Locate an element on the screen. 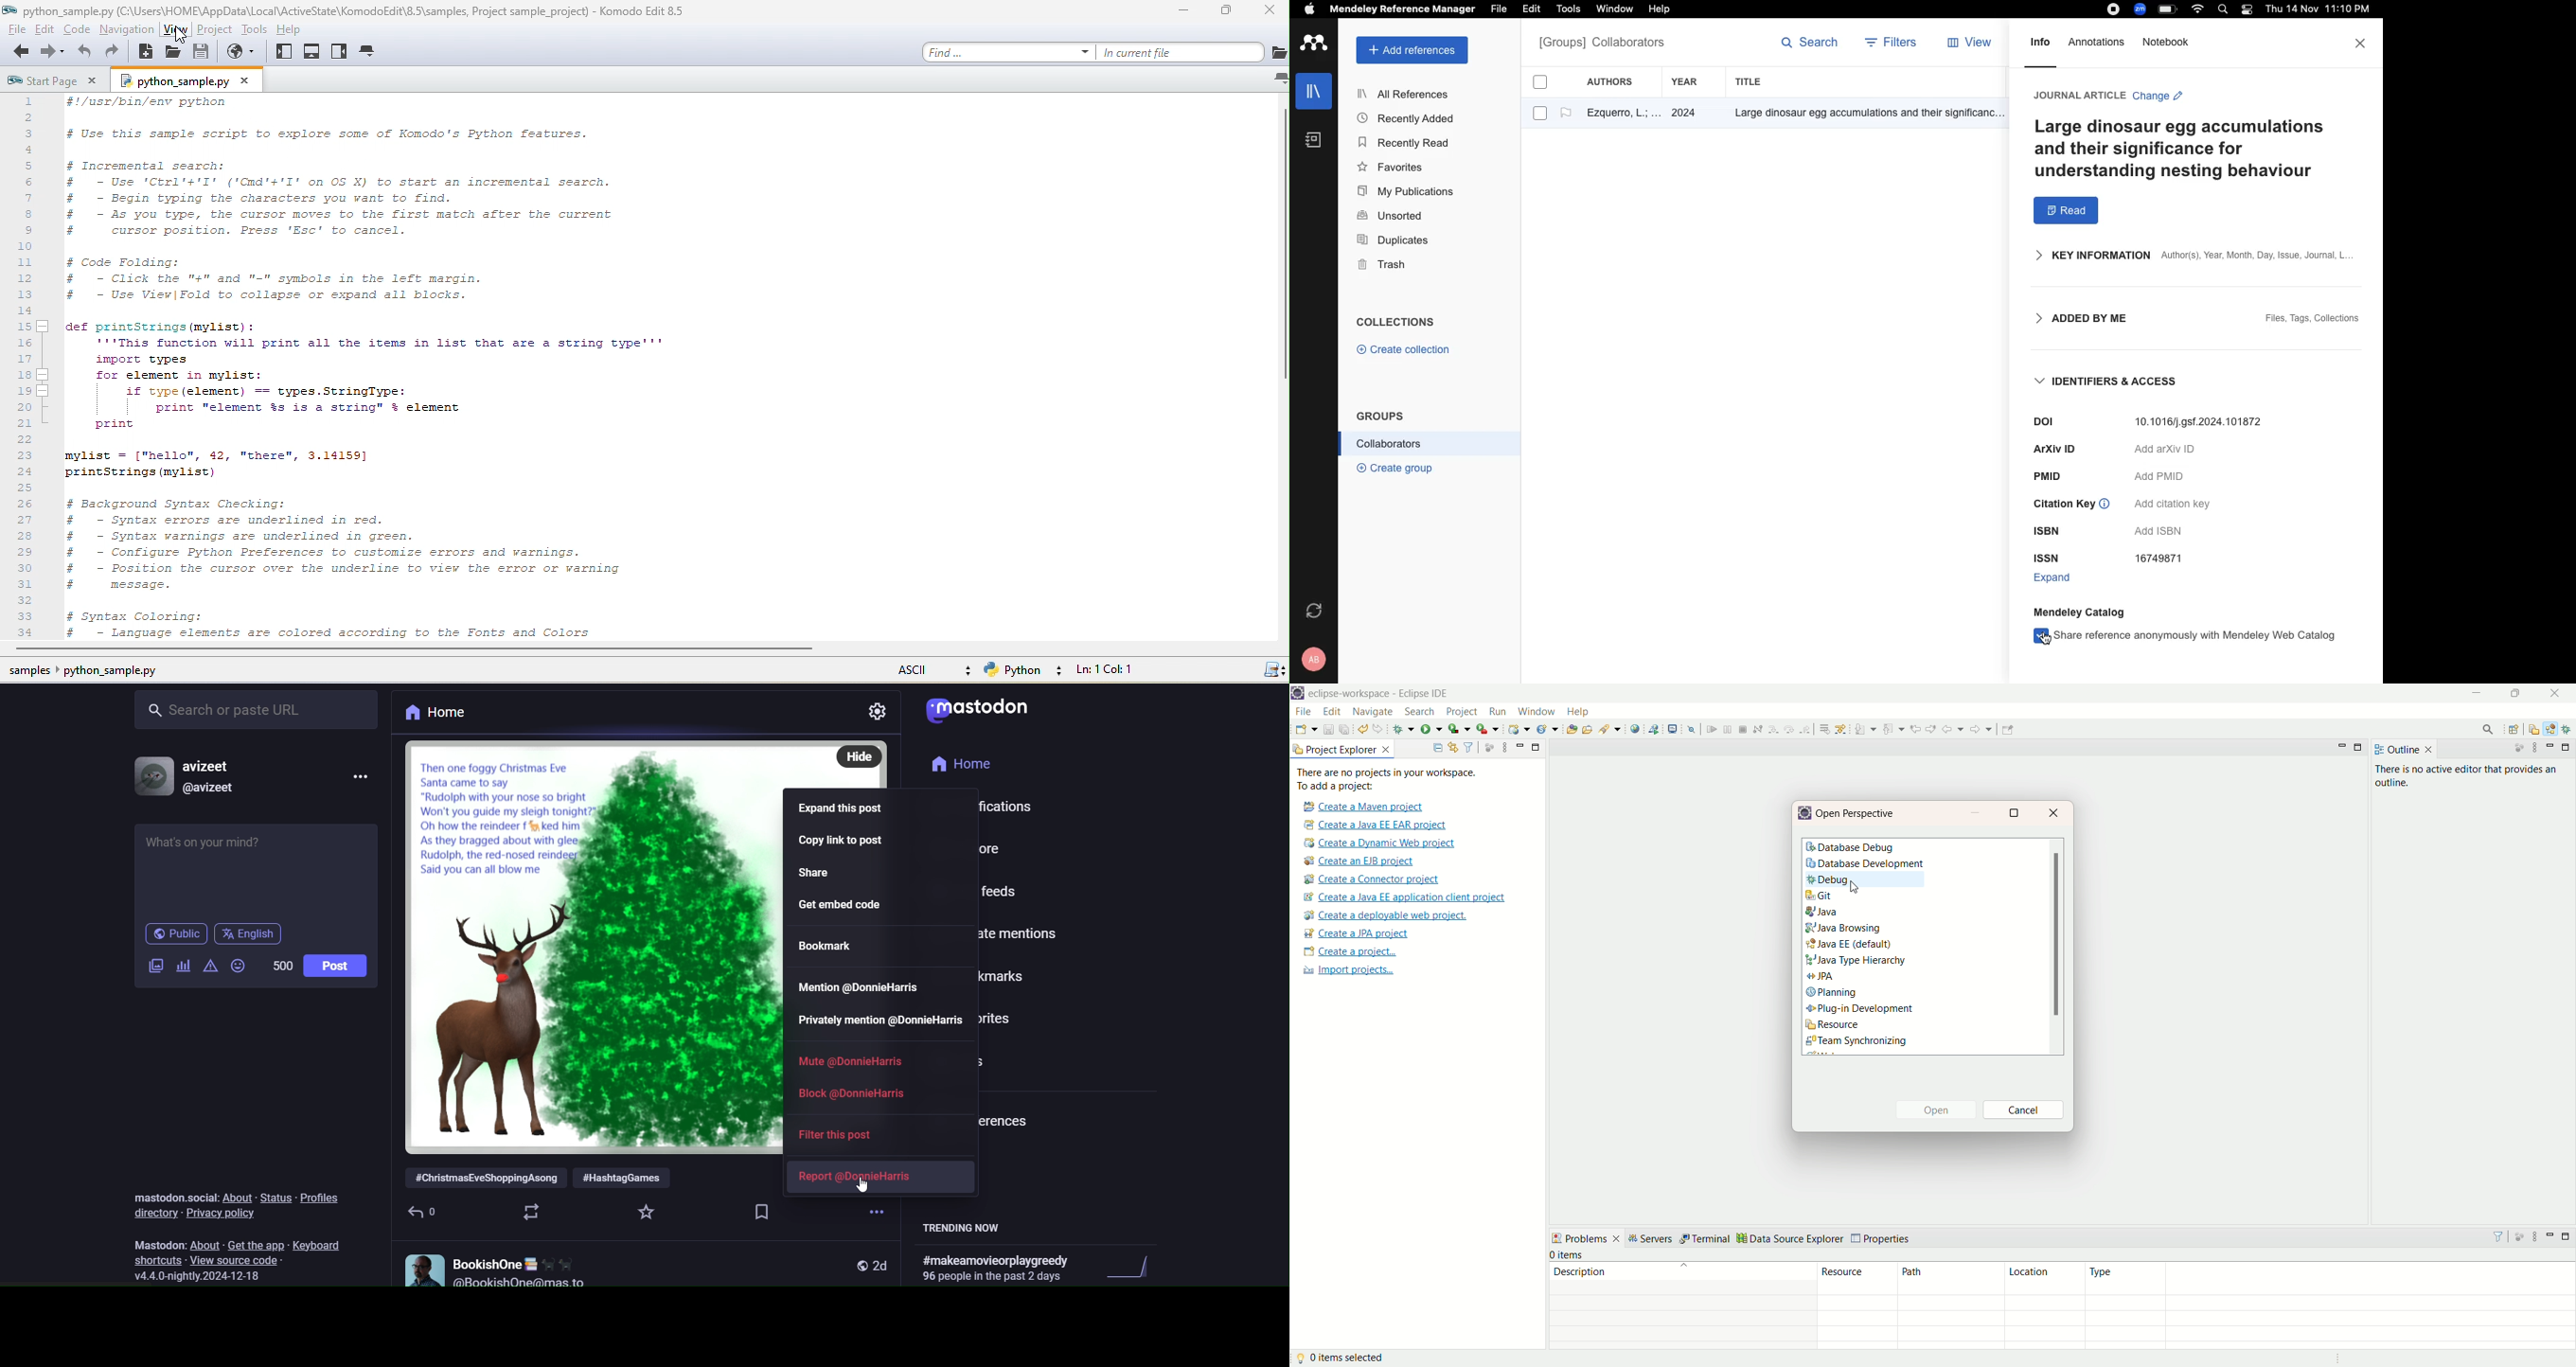  create a Dynamic web project is located at coordinates (1380, 842).